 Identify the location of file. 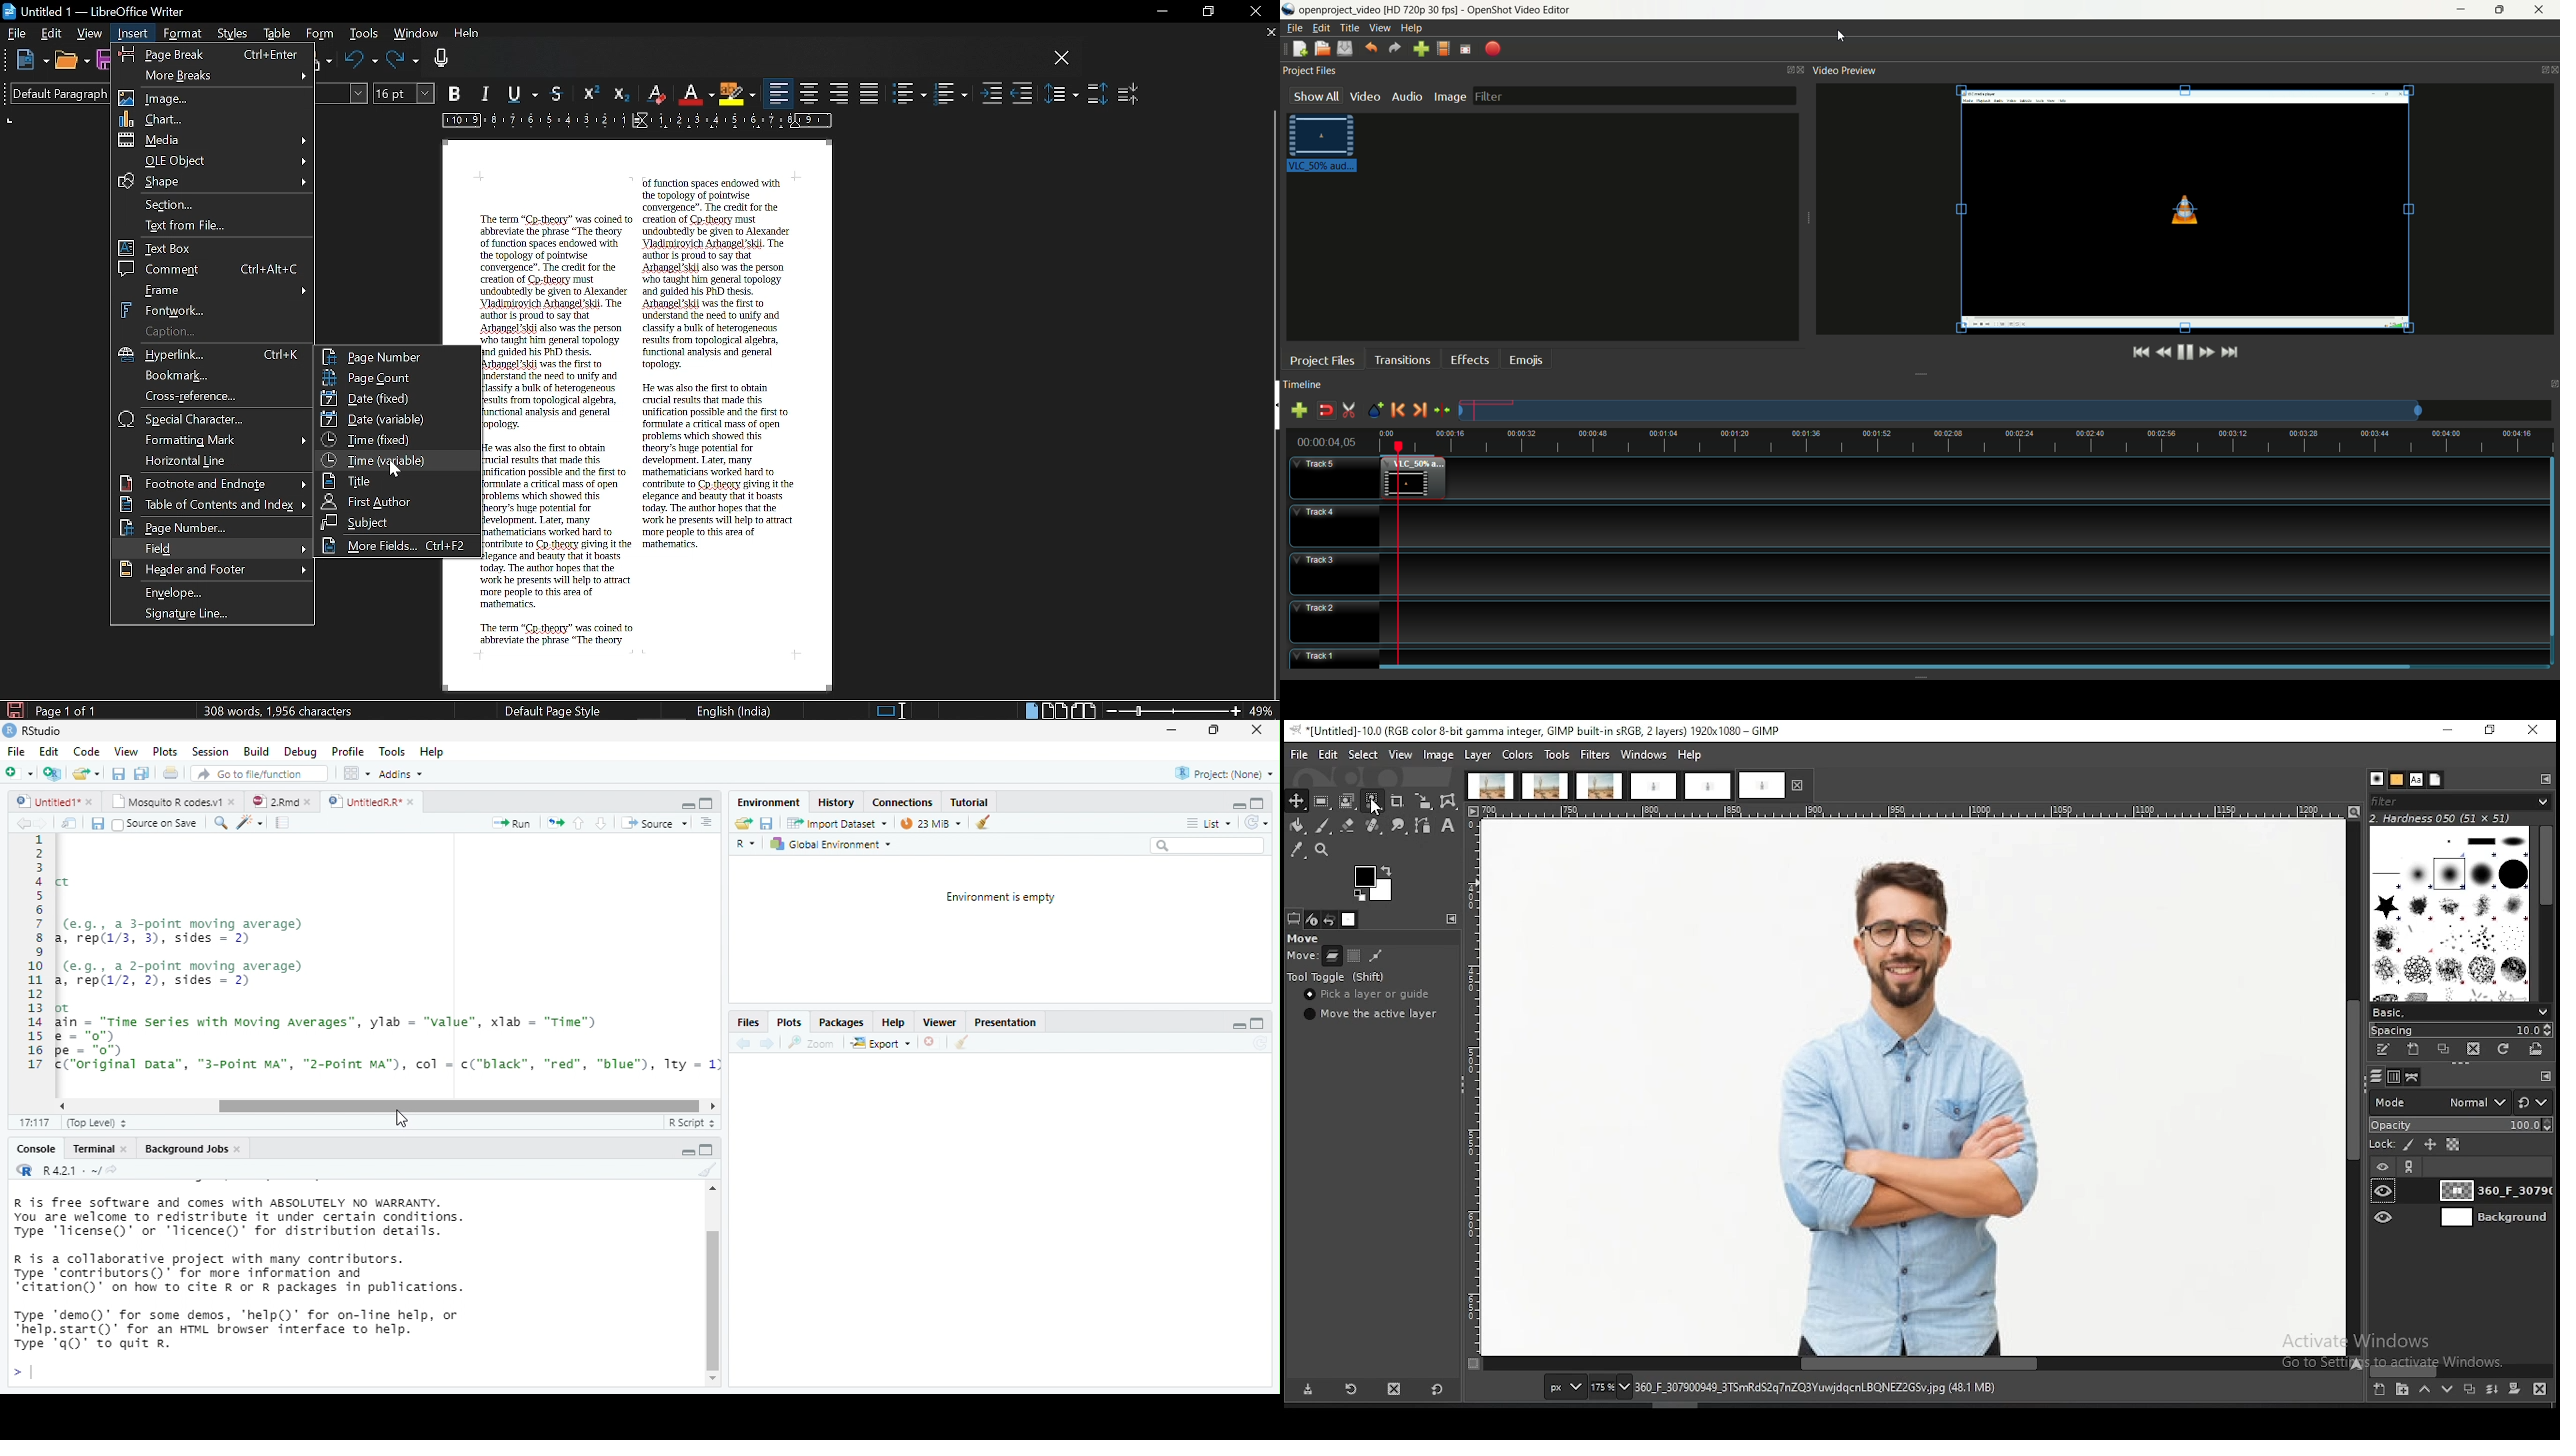
(1295, 28).